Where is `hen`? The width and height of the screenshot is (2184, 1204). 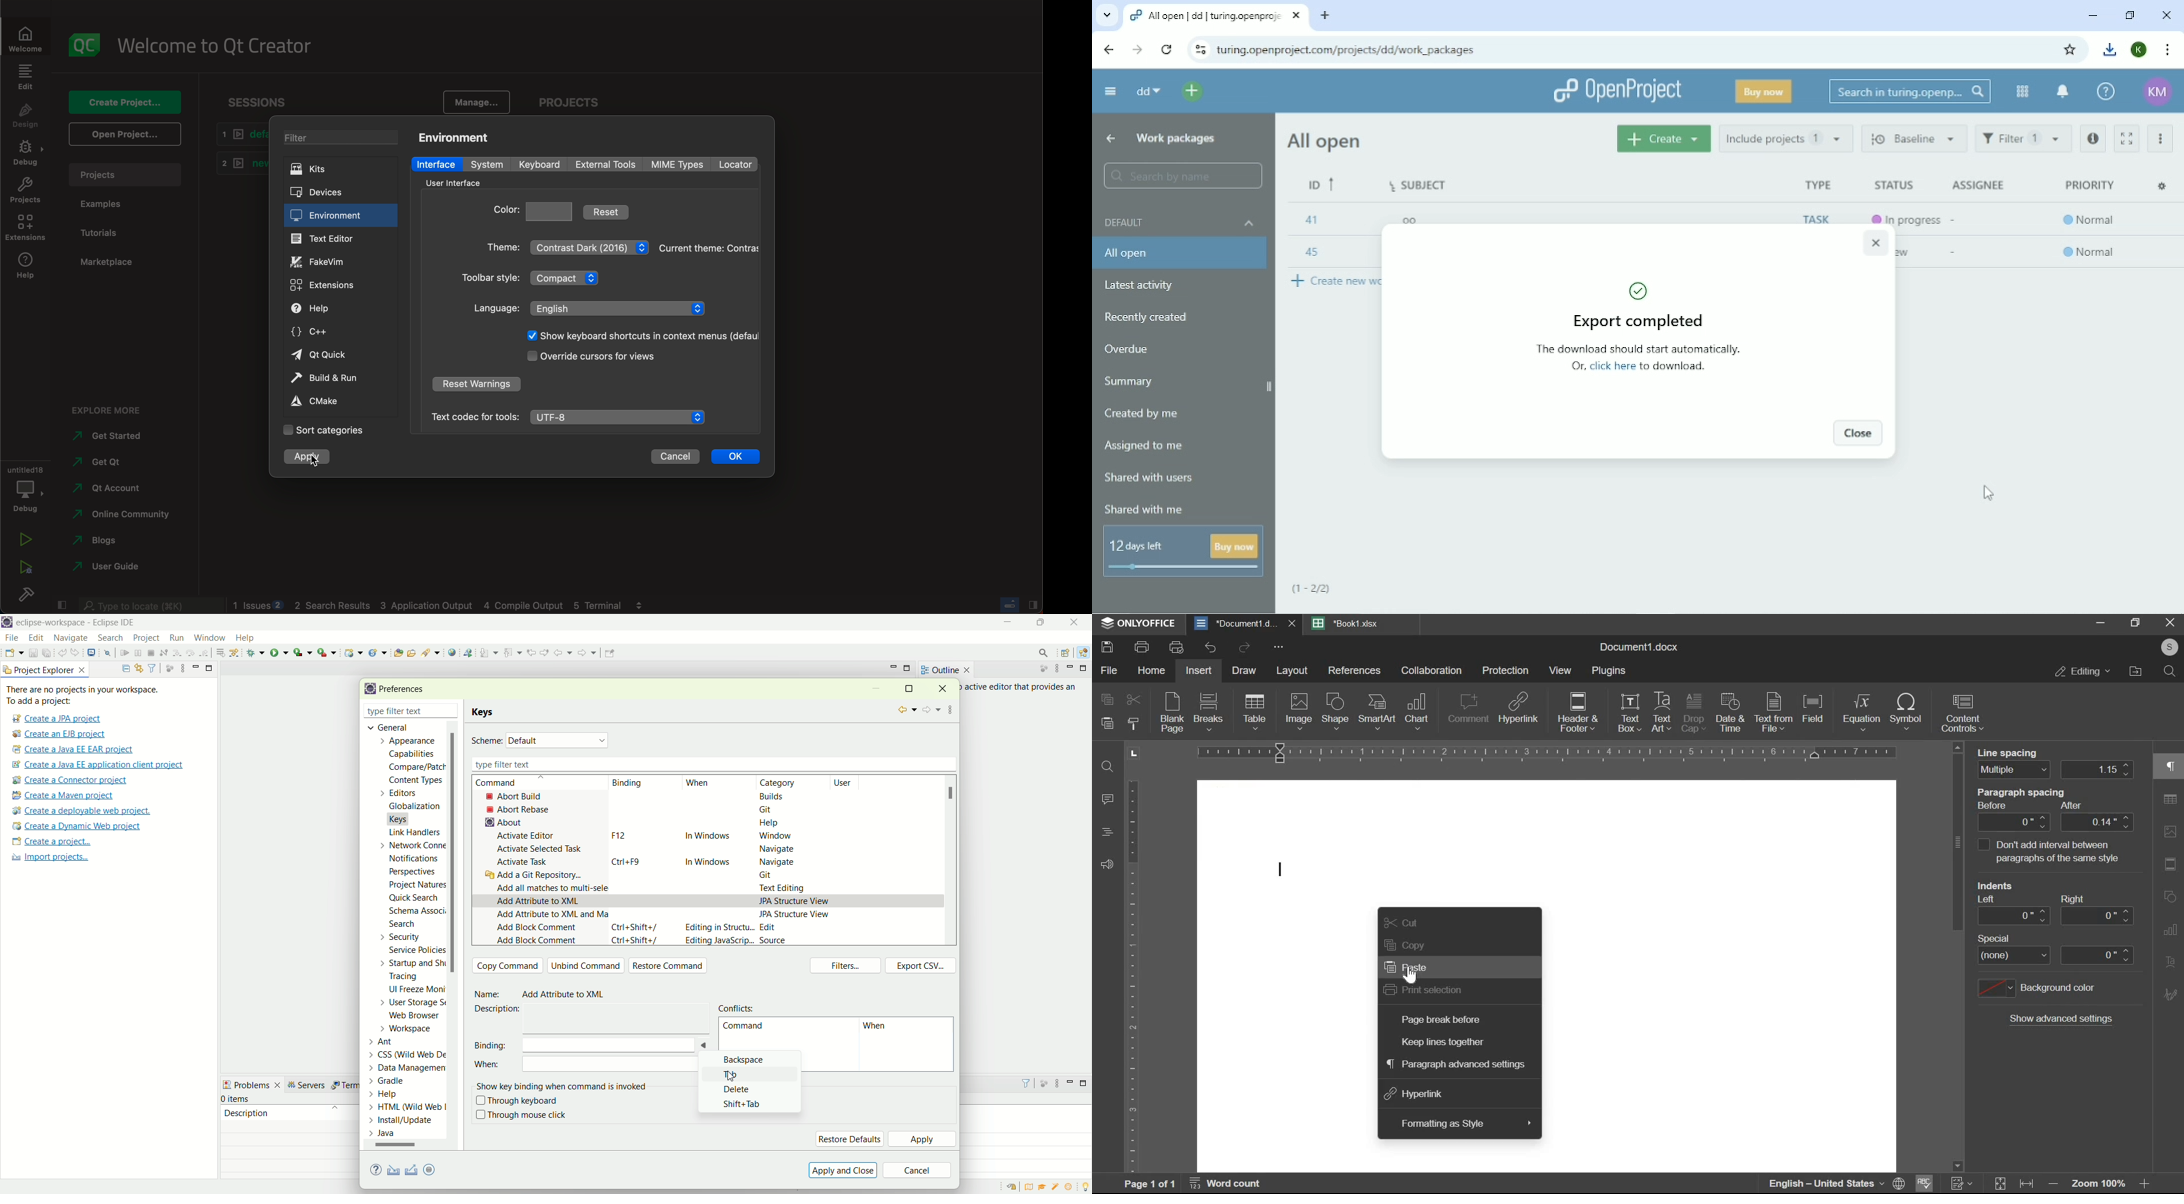
hen is located at coordinates (878, 1028).